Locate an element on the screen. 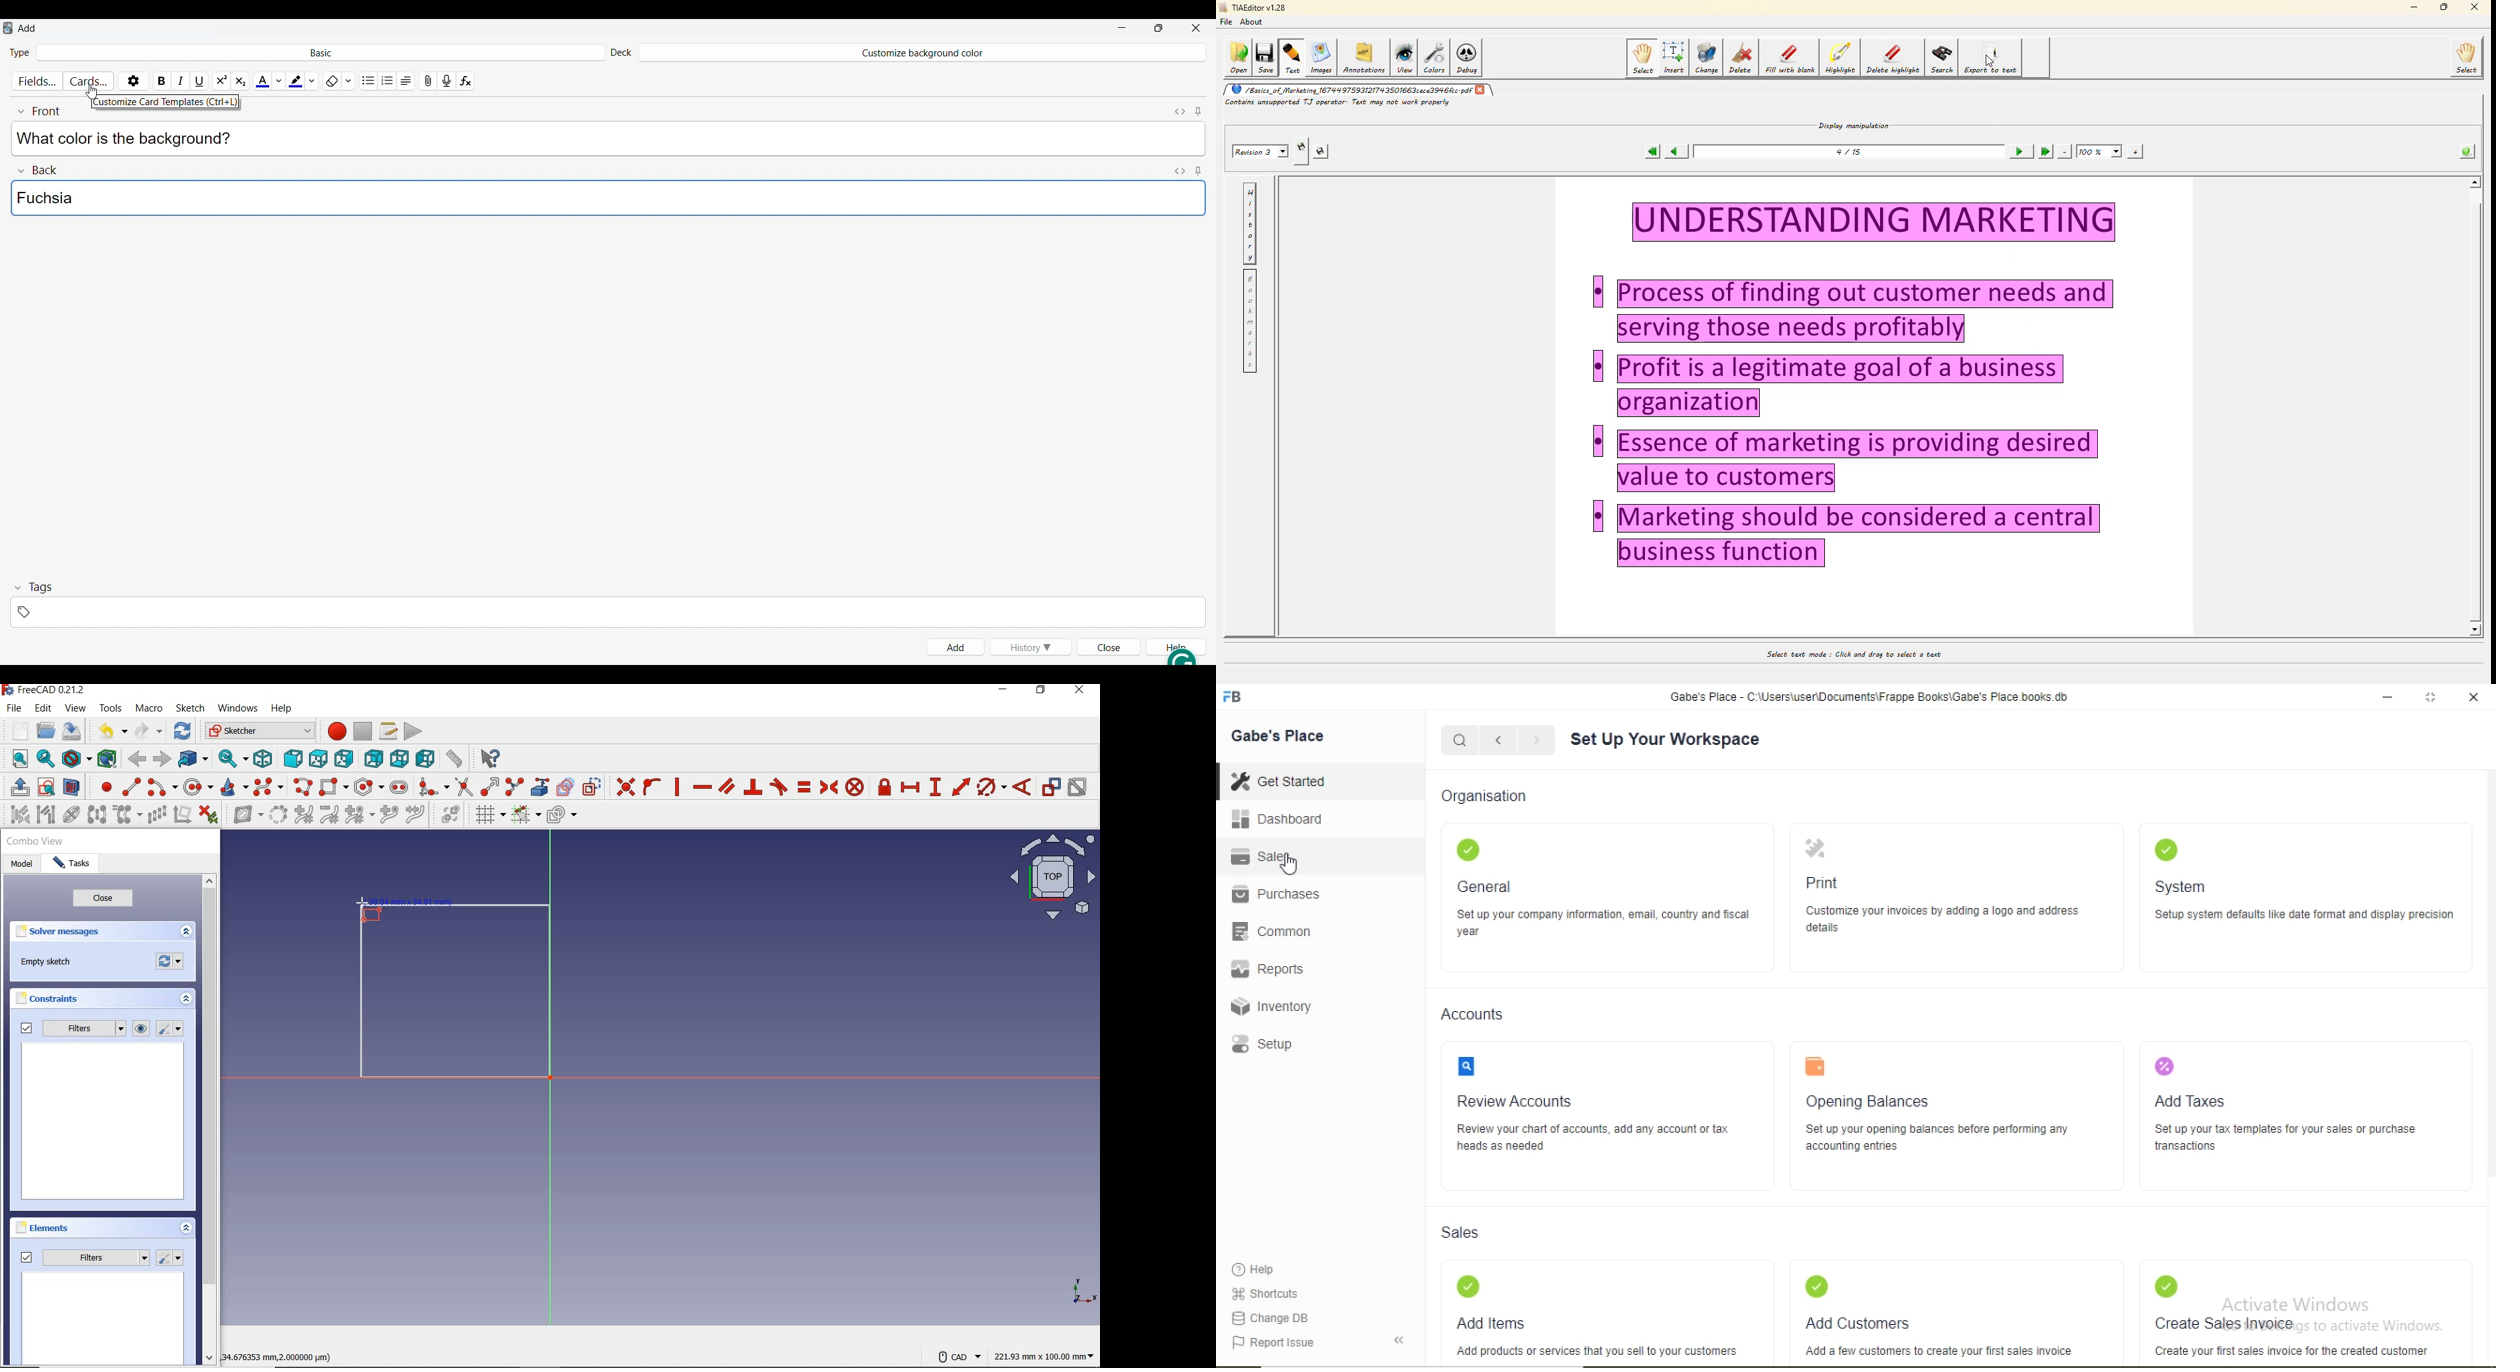 The width and height of the screenshot is (2520, 1372). Accounts is located at coordinates (1481, 1012).